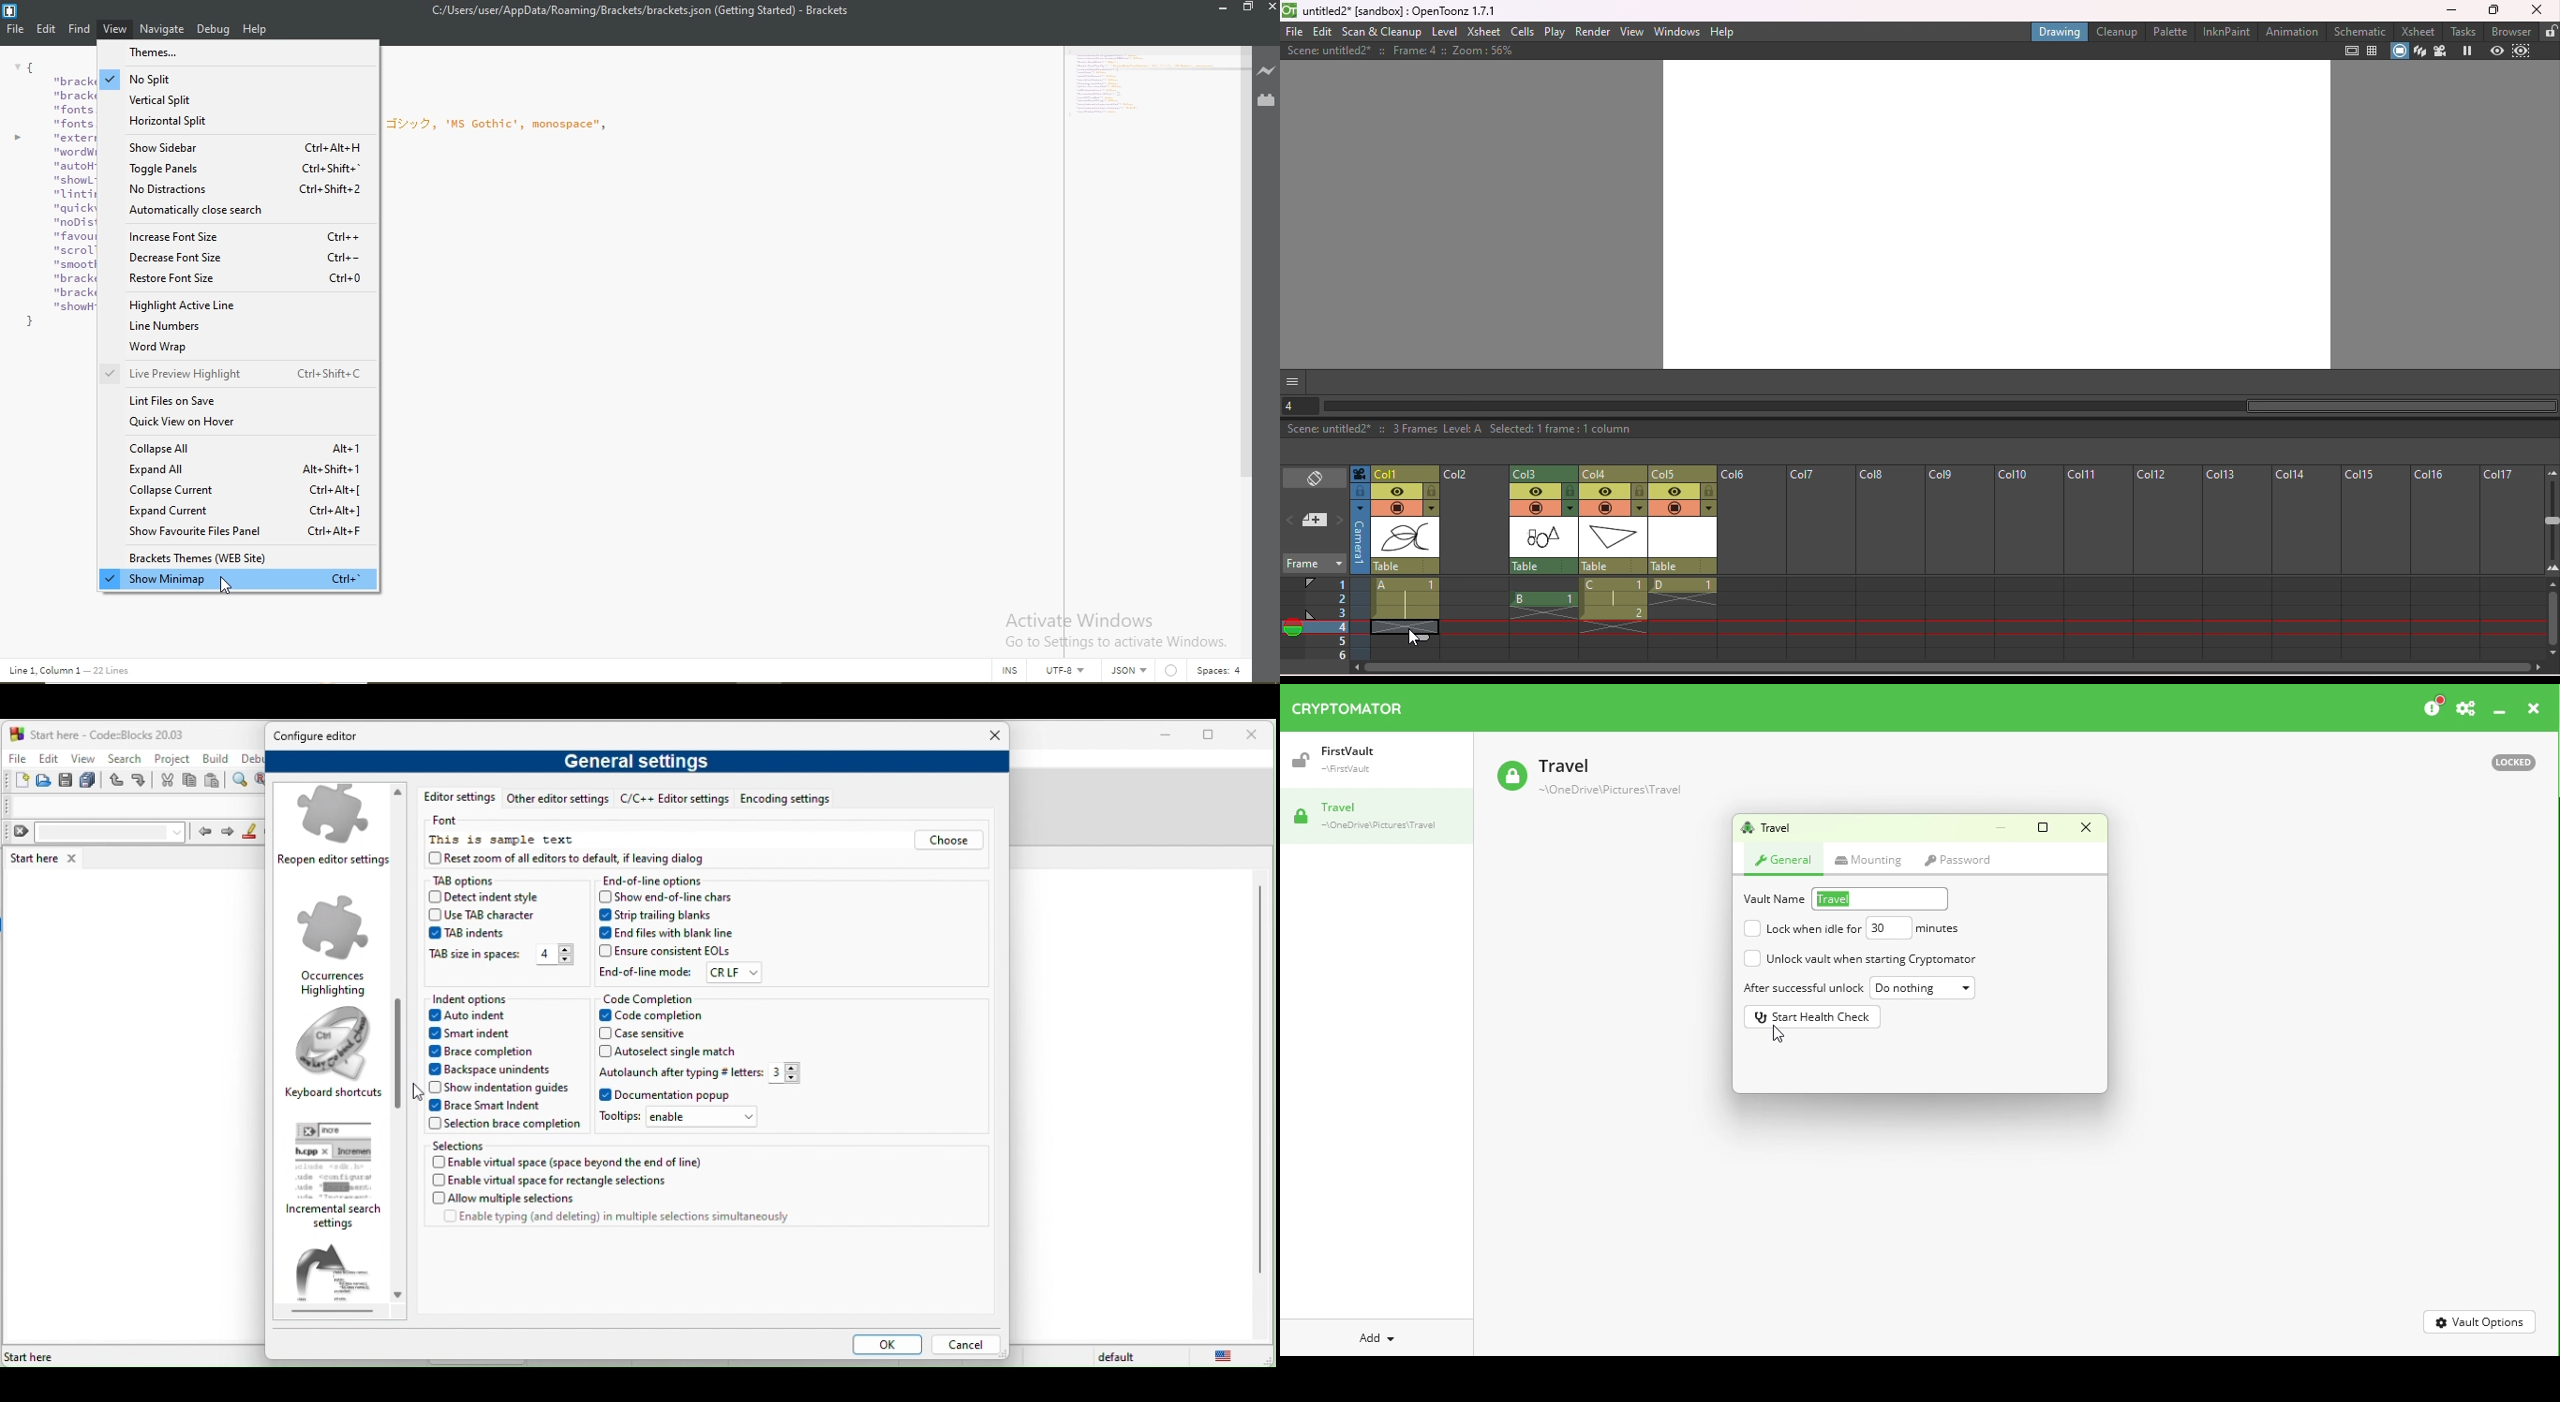  I want to click on save everything, so click(90, 781).